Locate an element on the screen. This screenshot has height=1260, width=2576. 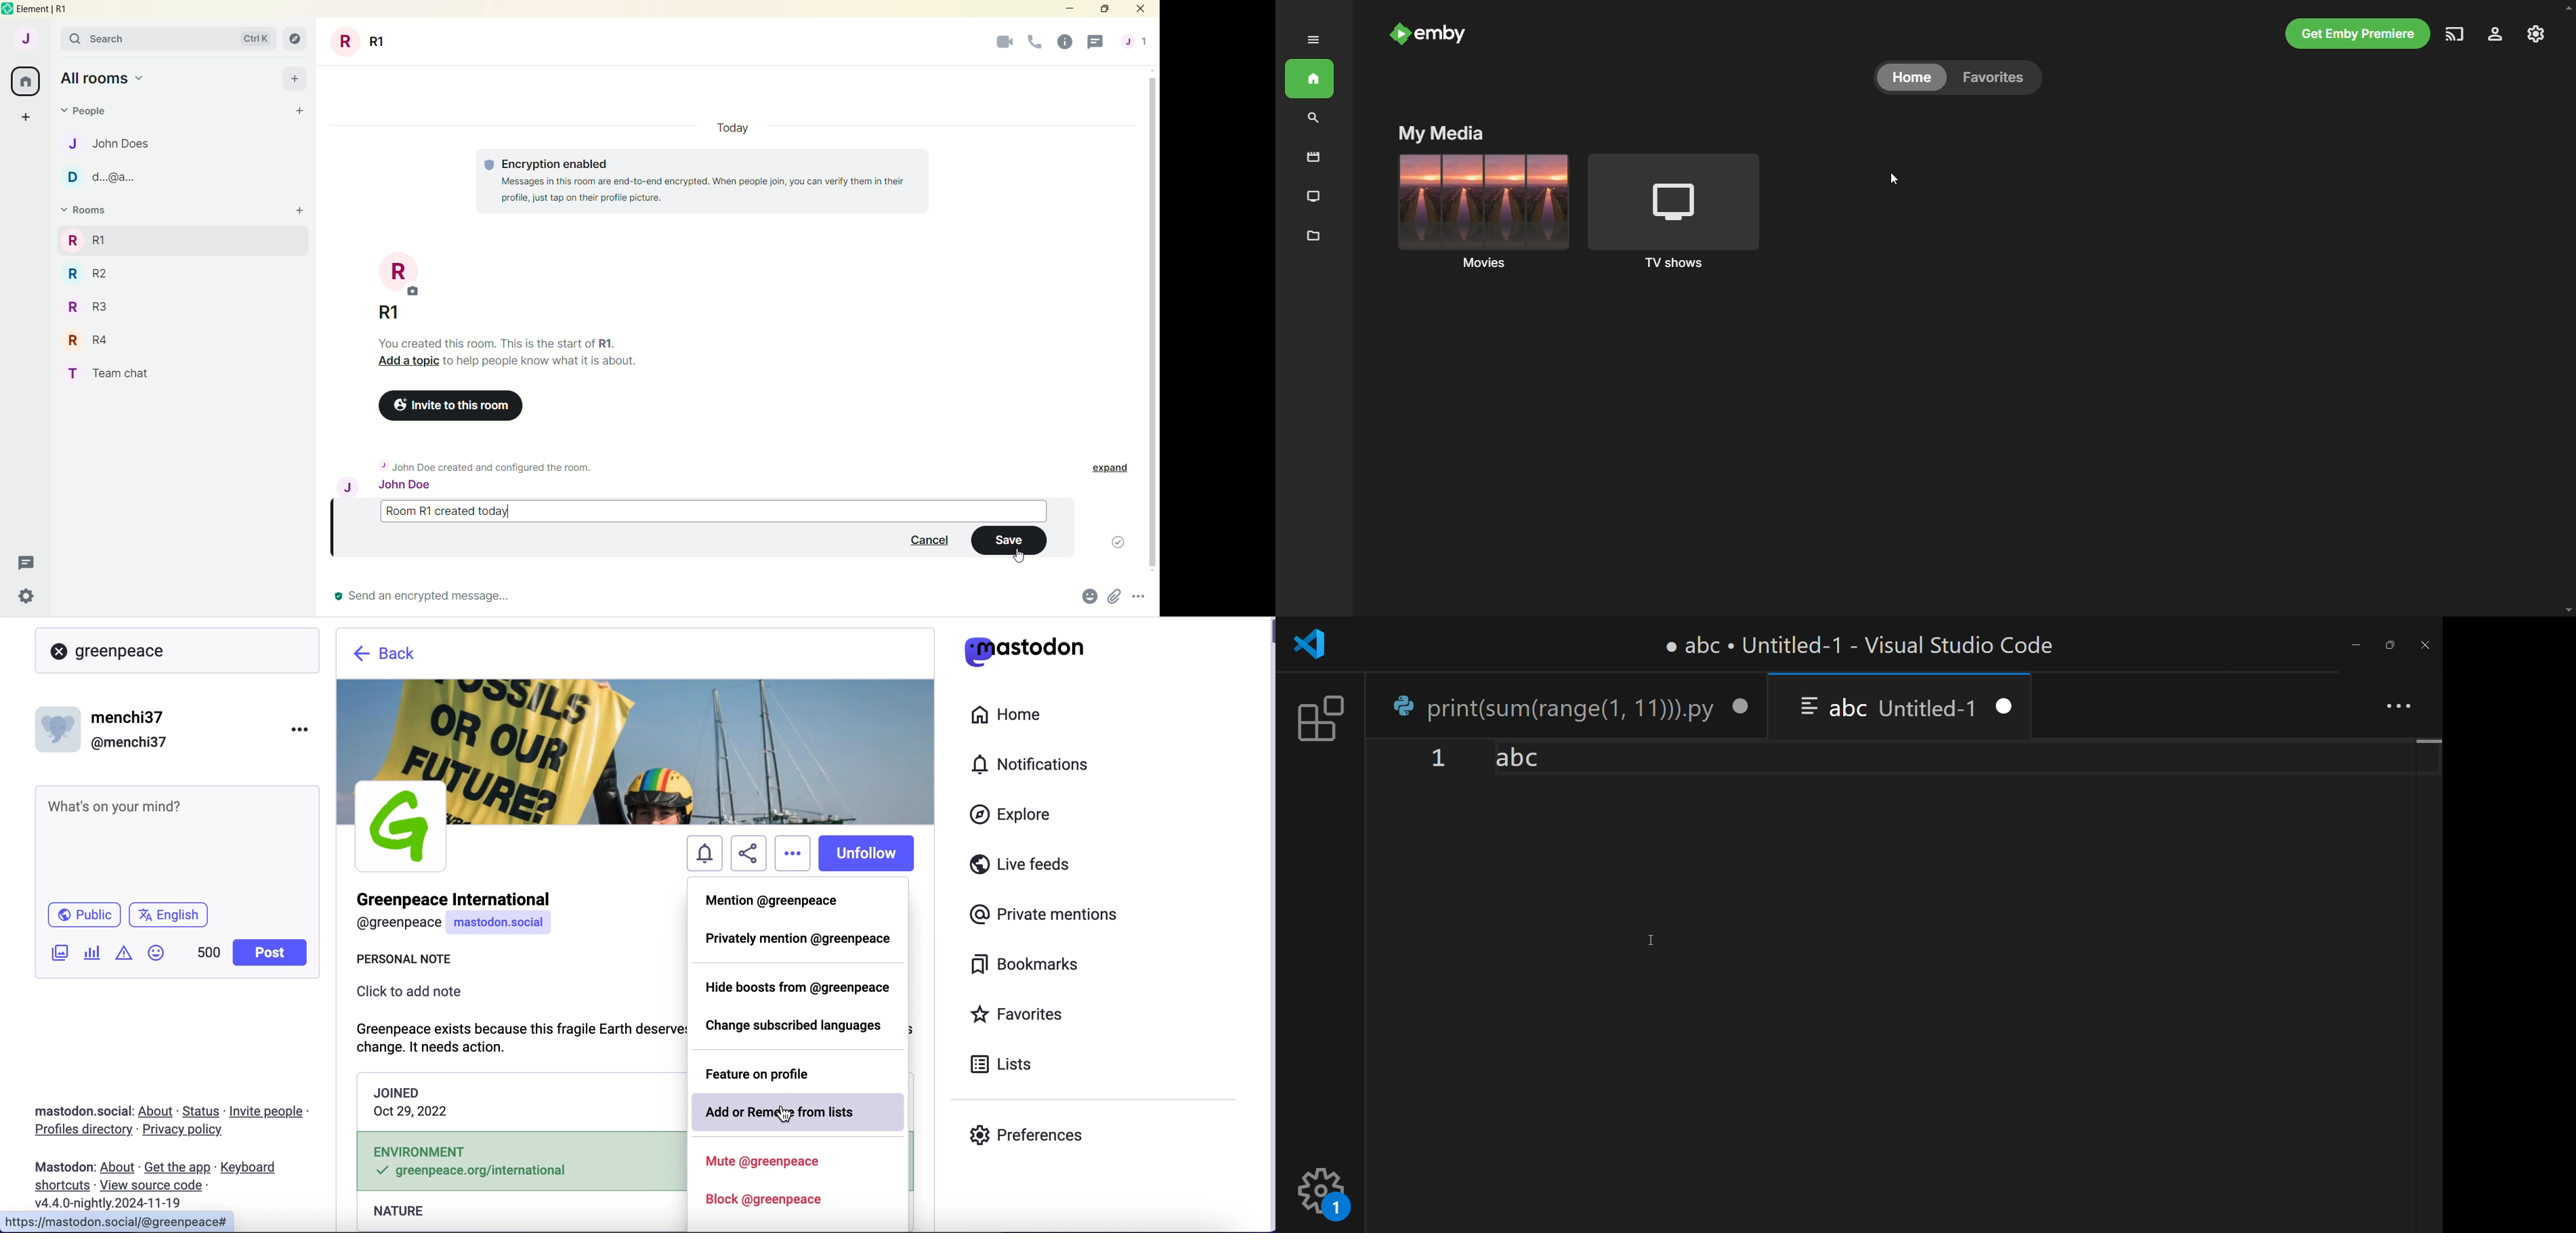
add or remove from lists is located at coordinates (736, 1114).